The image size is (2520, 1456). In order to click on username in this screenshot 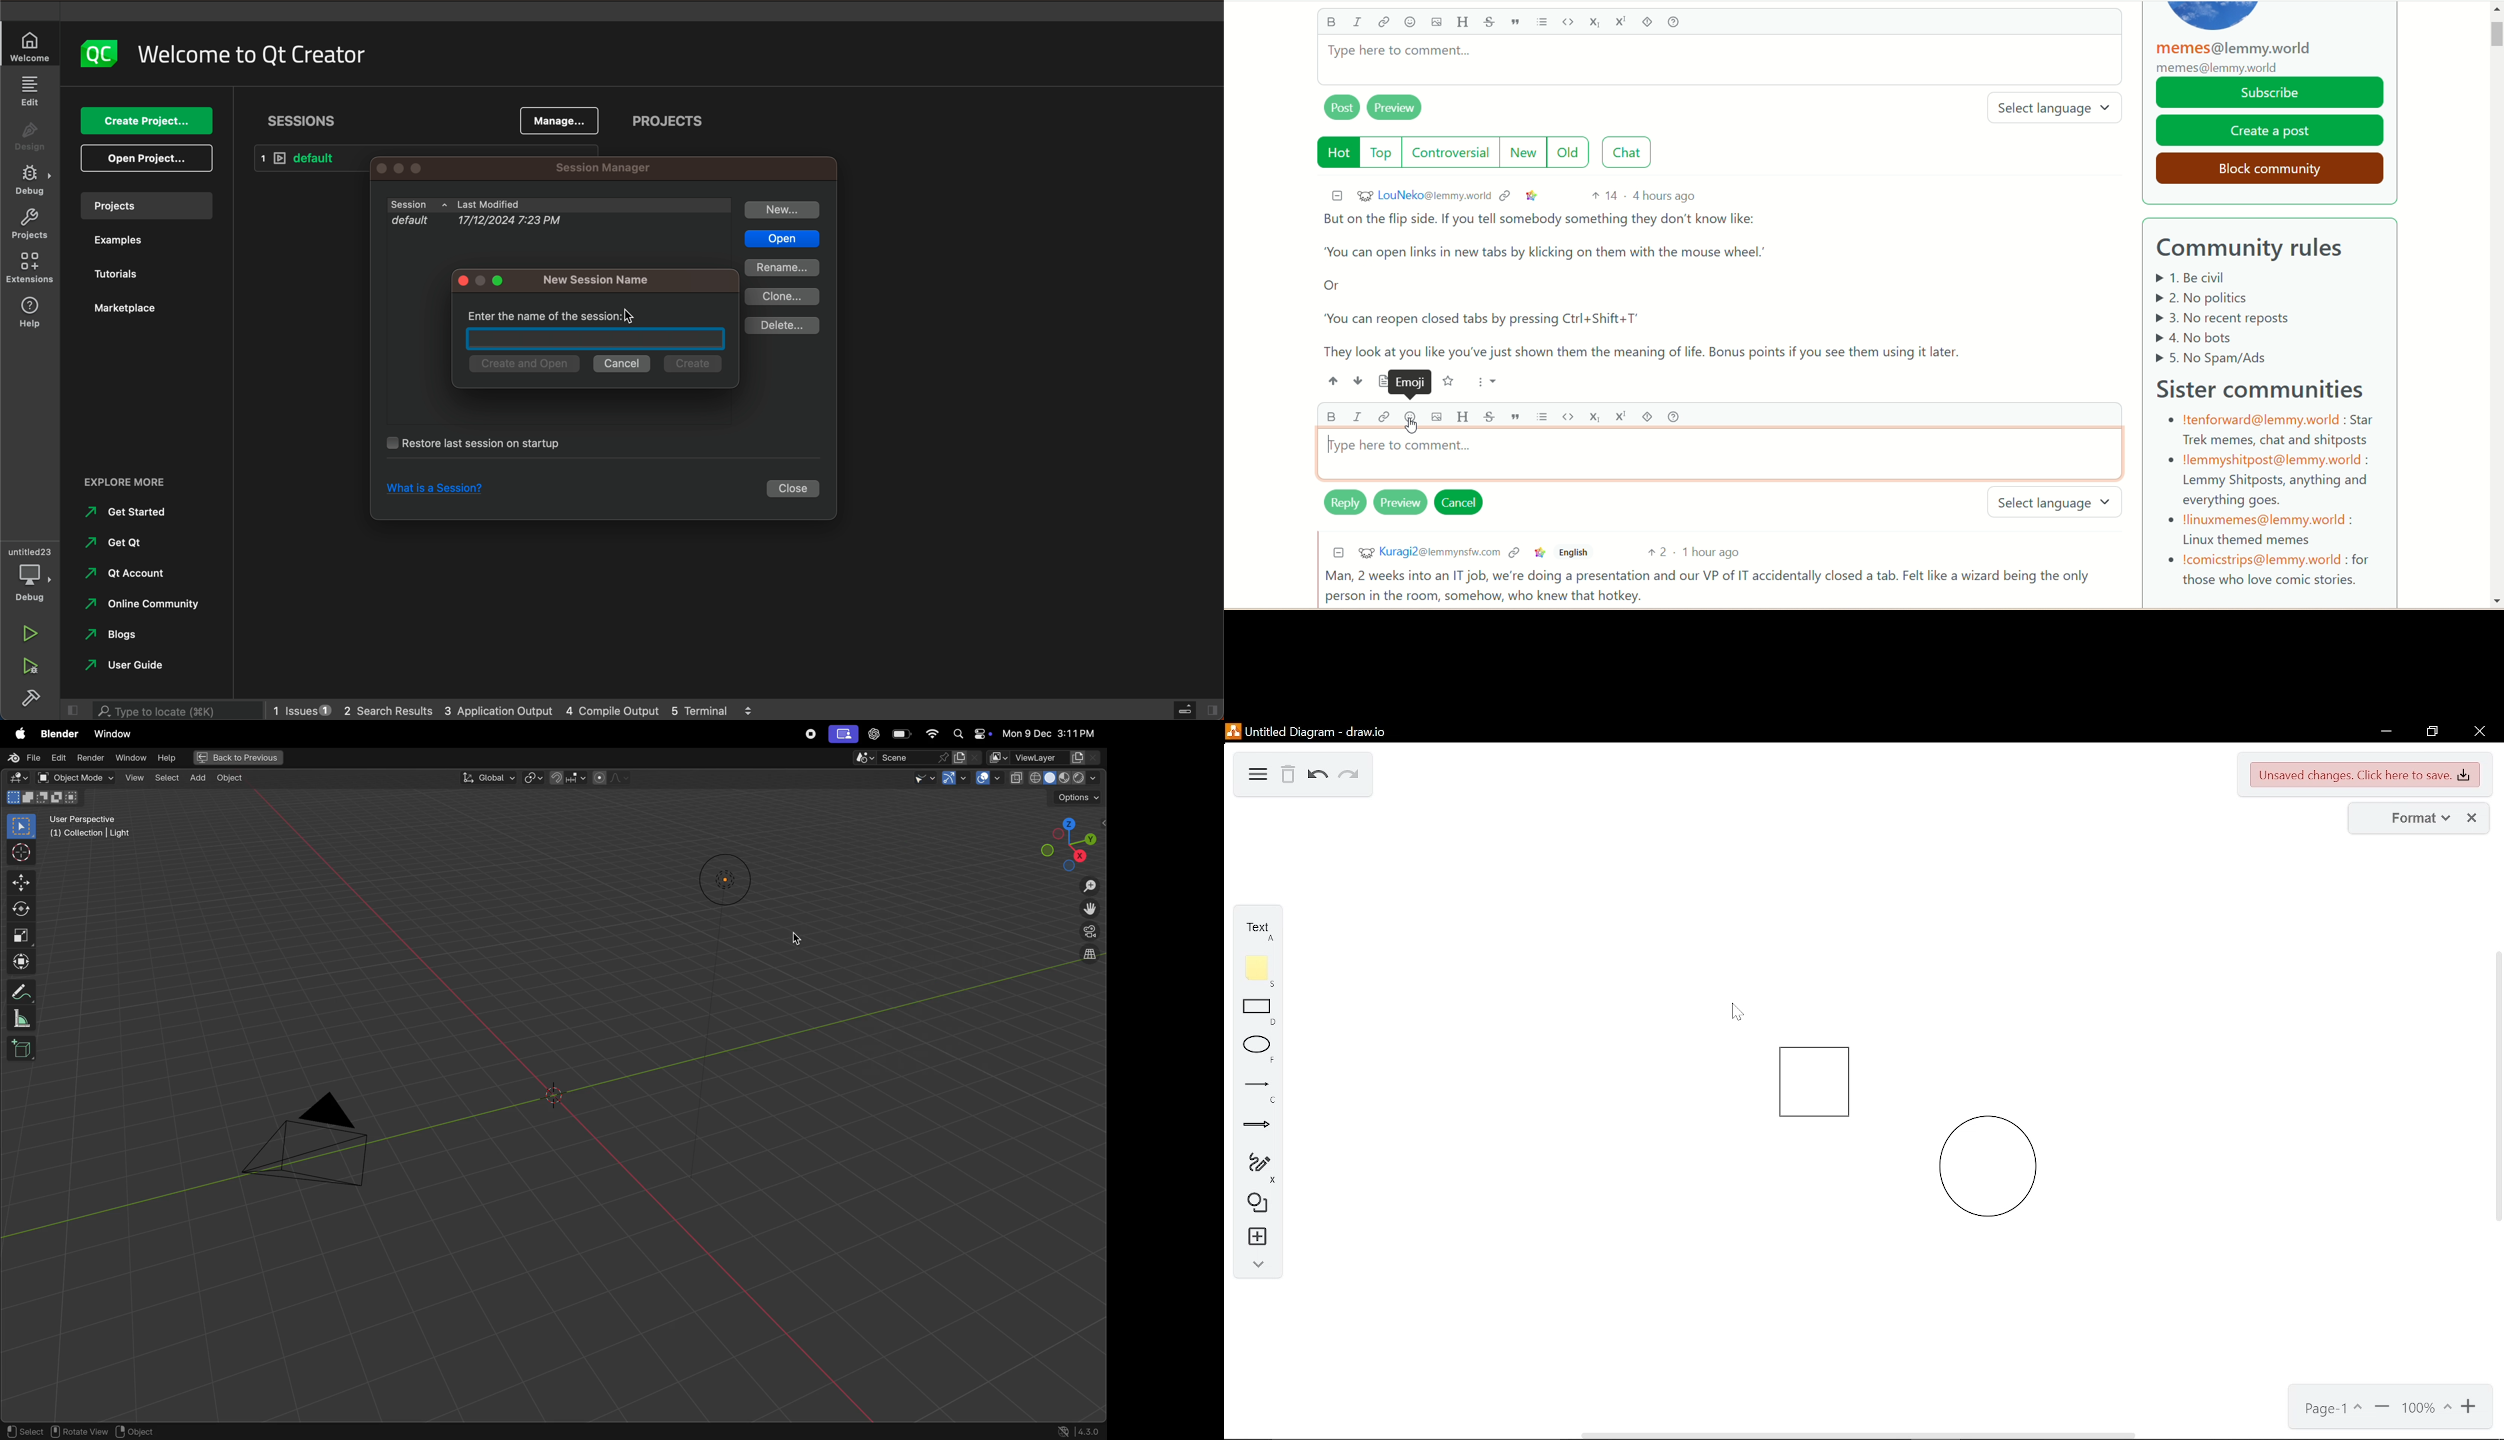, I will do `click(1422, 196)`.